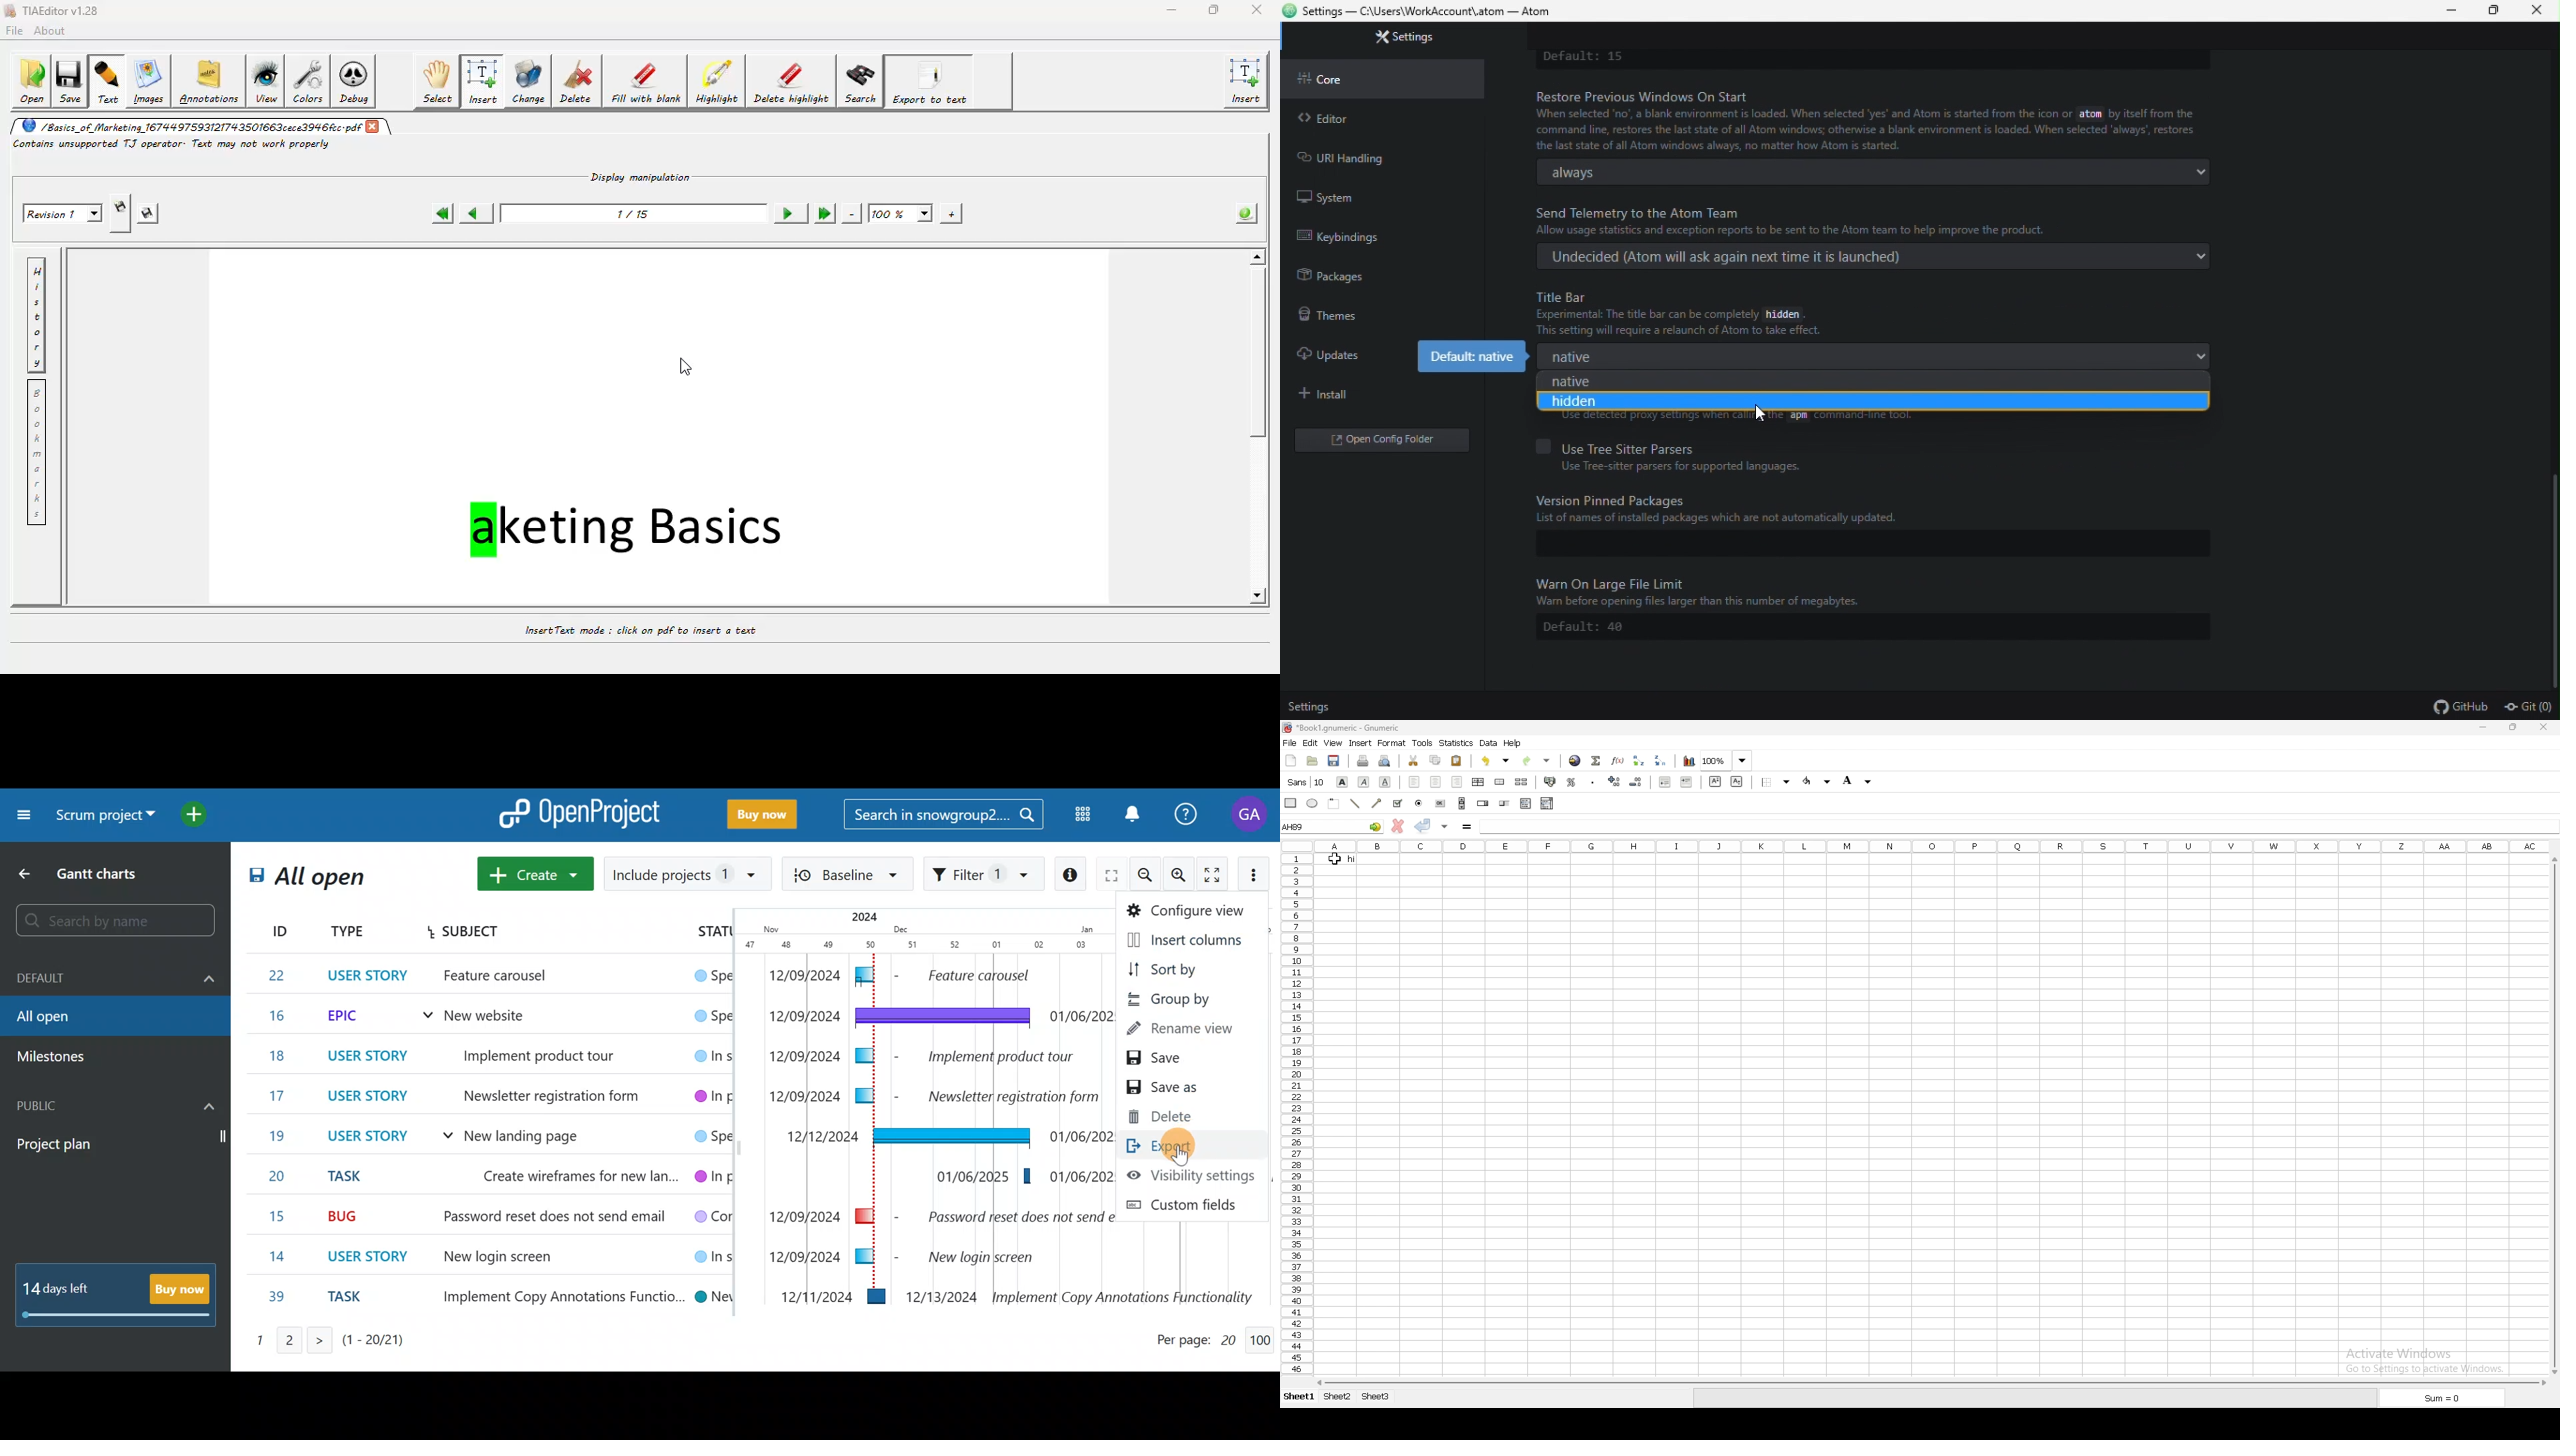 The image size is (2576, 1456). I want to click on accept changes, so click(1423, 826).